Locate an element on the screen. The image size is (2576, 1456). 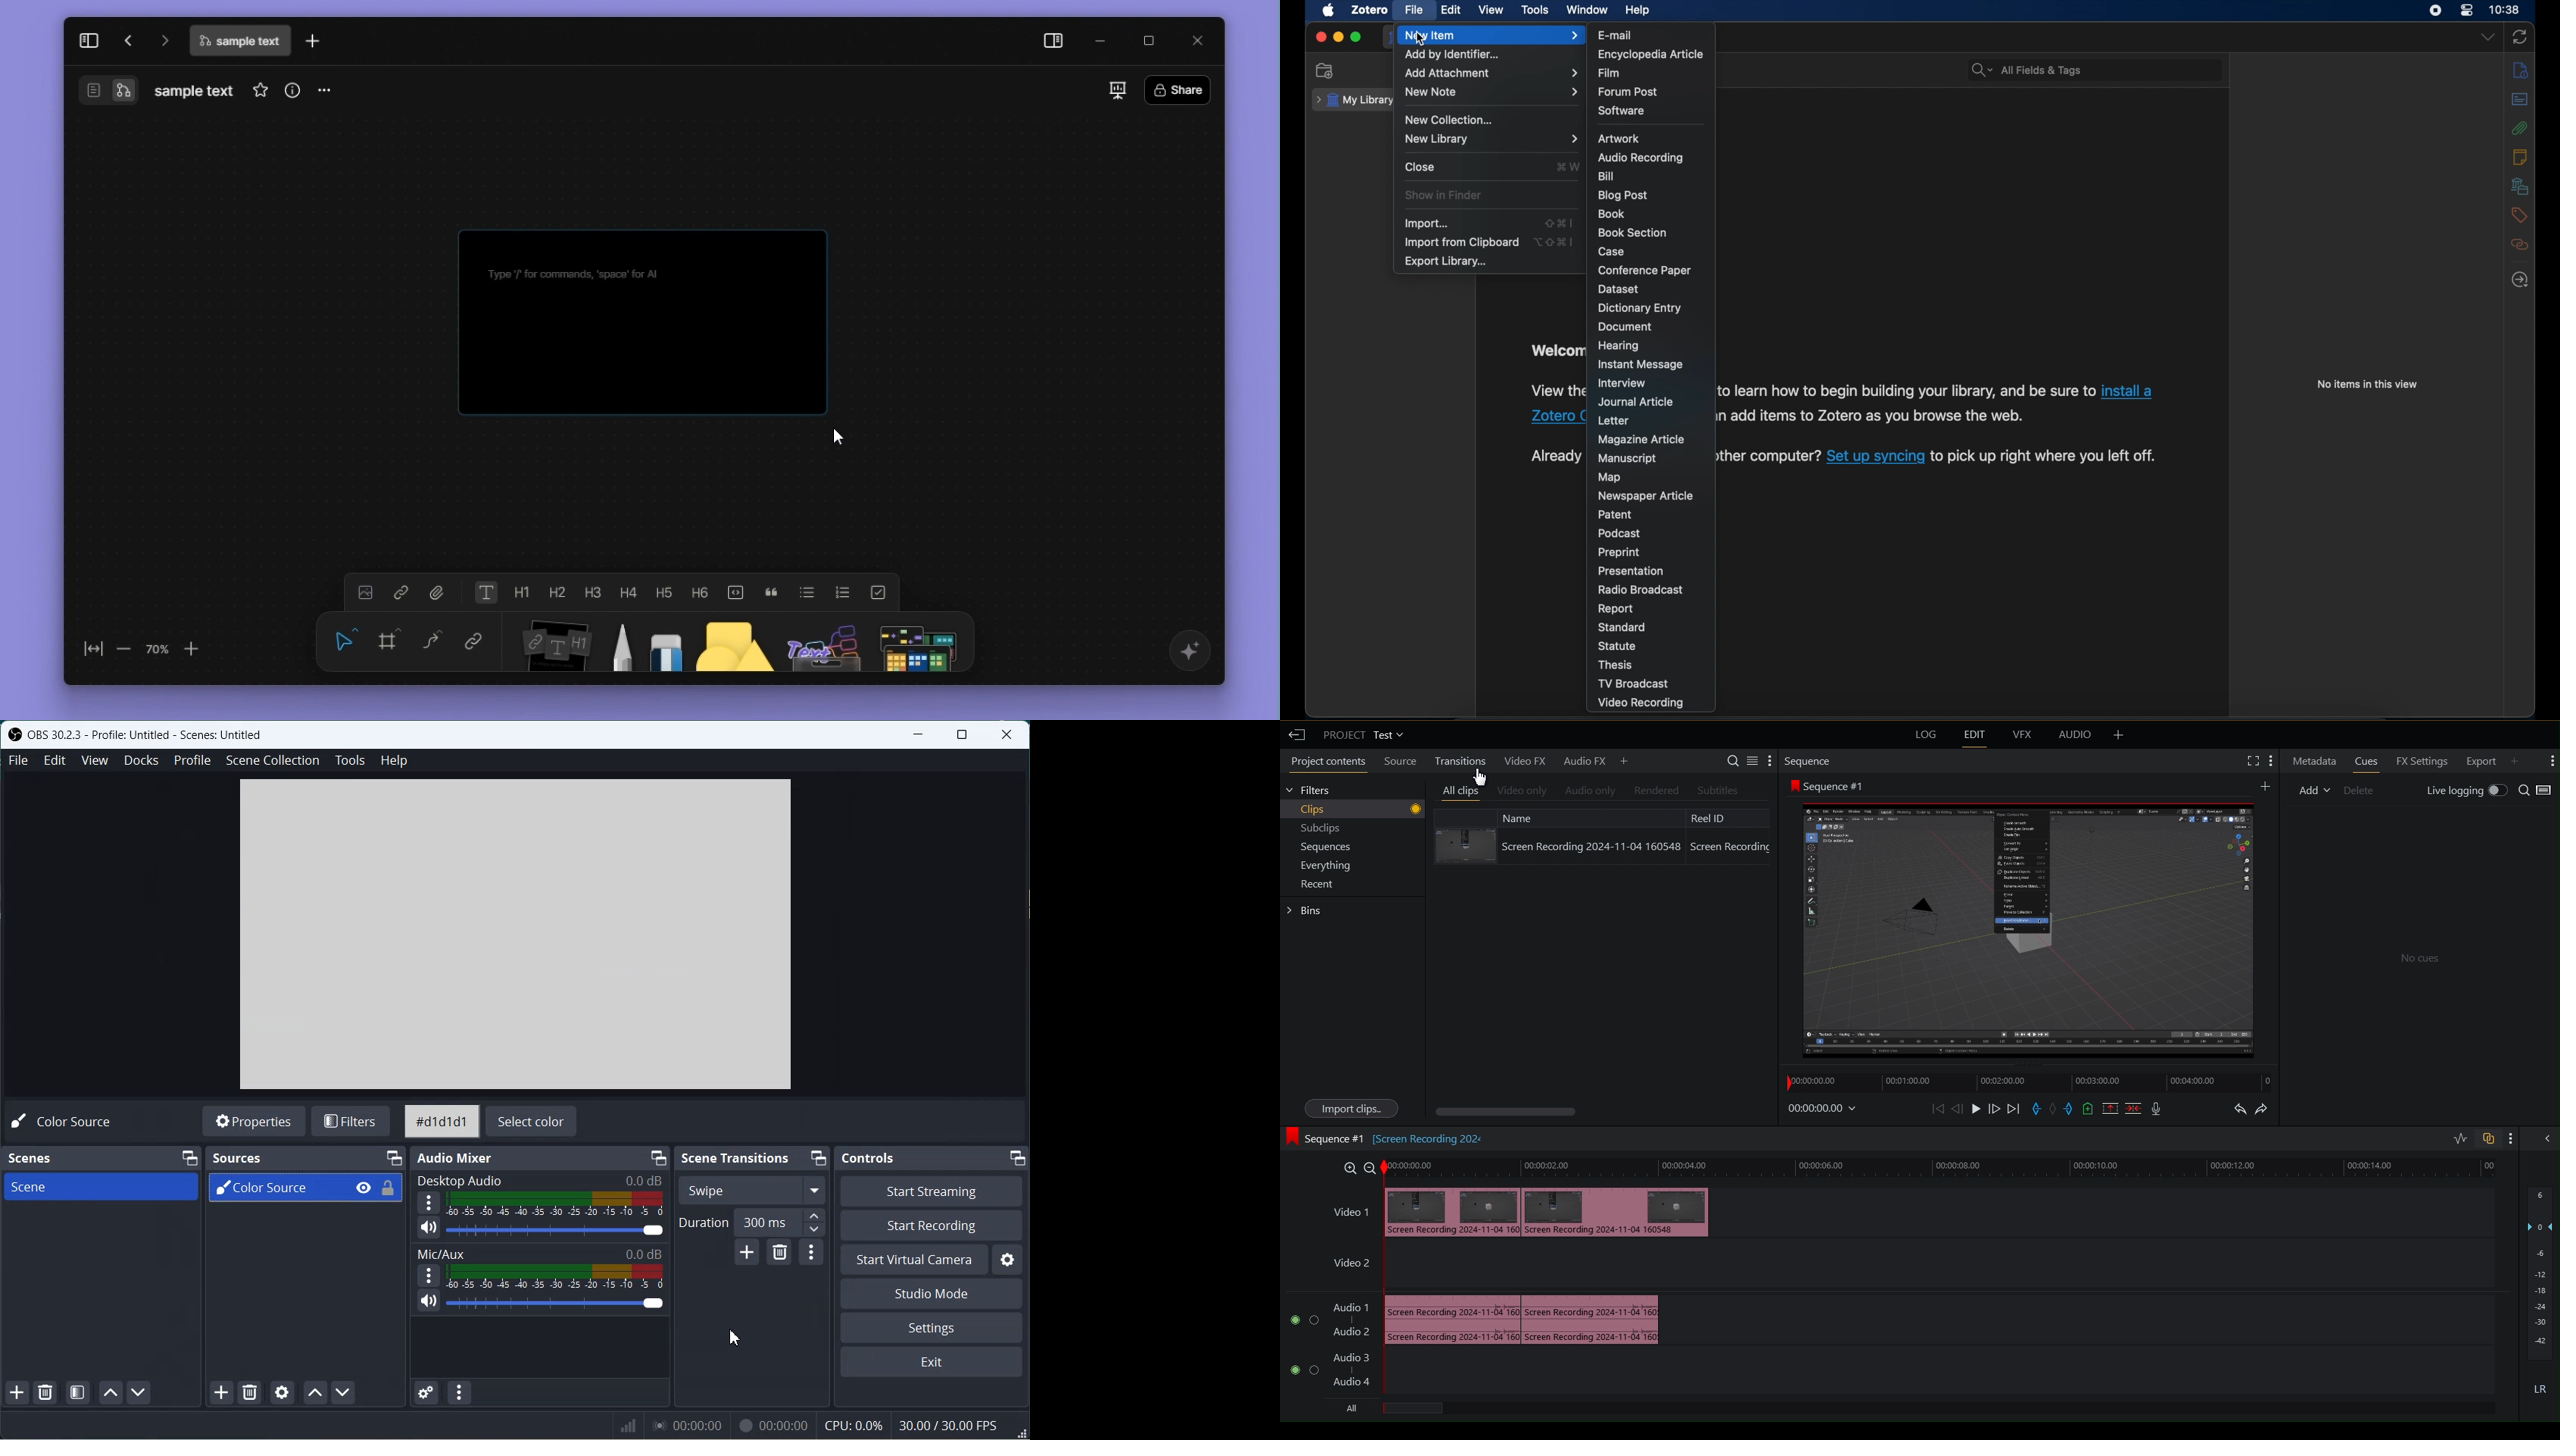
Skip Forward is located at coordinates (2012, 1109).